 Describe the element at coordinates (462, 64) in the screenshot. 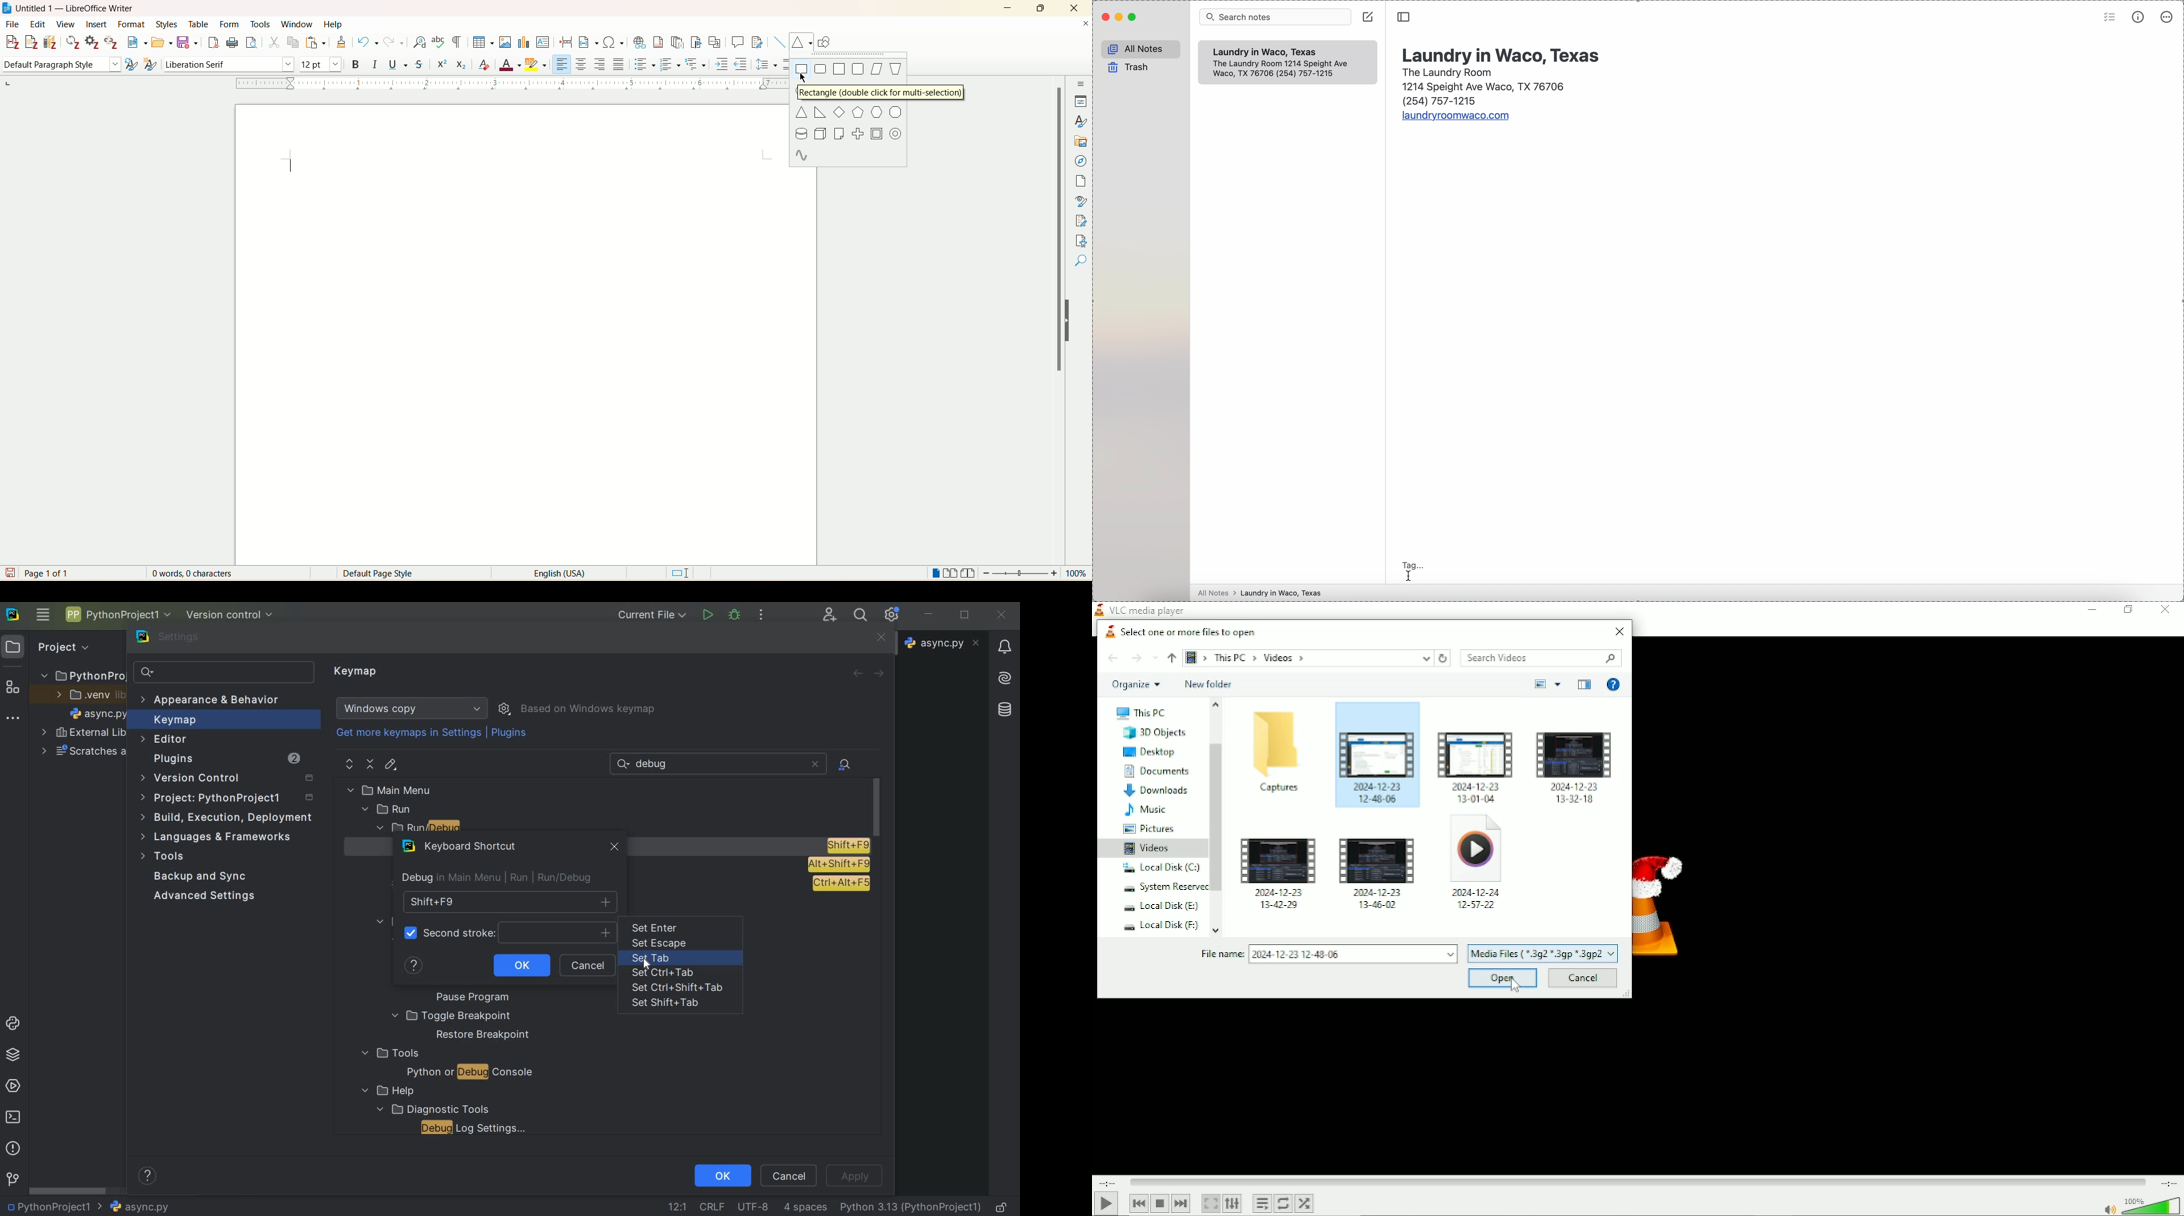

I see `subscript` at that location.